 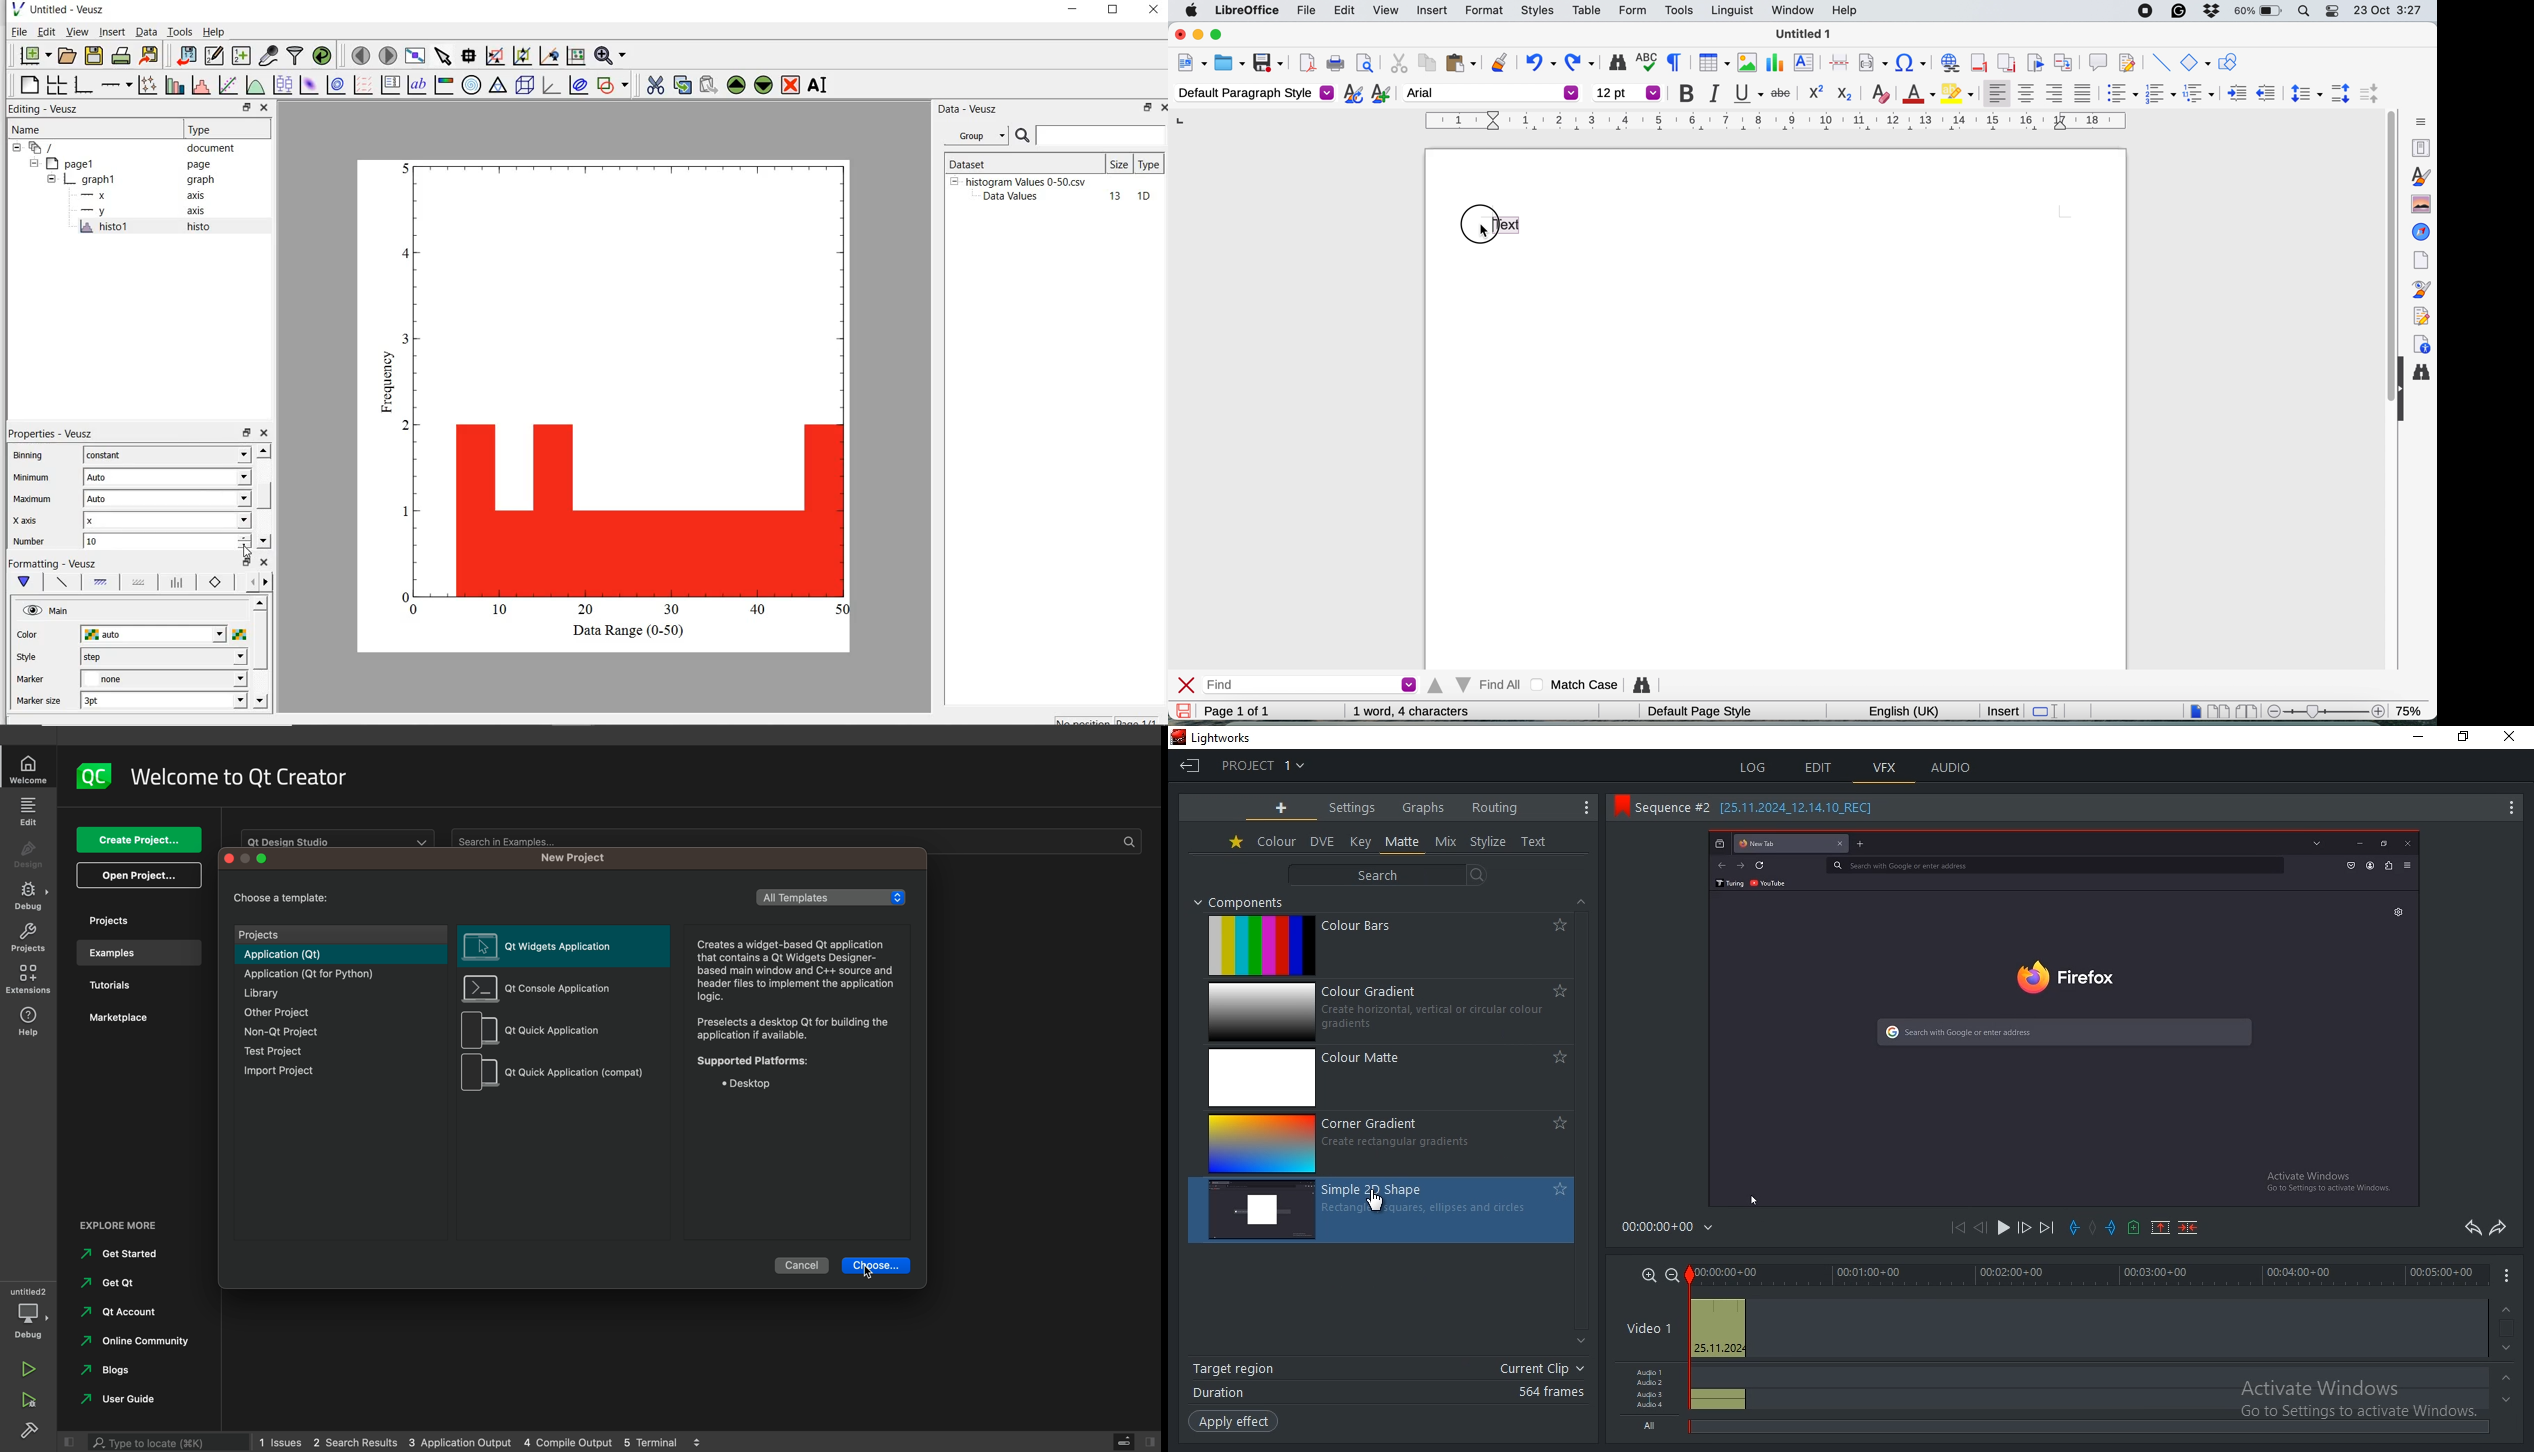 What do you see at coordinates (1979, 1229) in the screenshot?
I see `rewind` at bounding box center [1979, 1229].